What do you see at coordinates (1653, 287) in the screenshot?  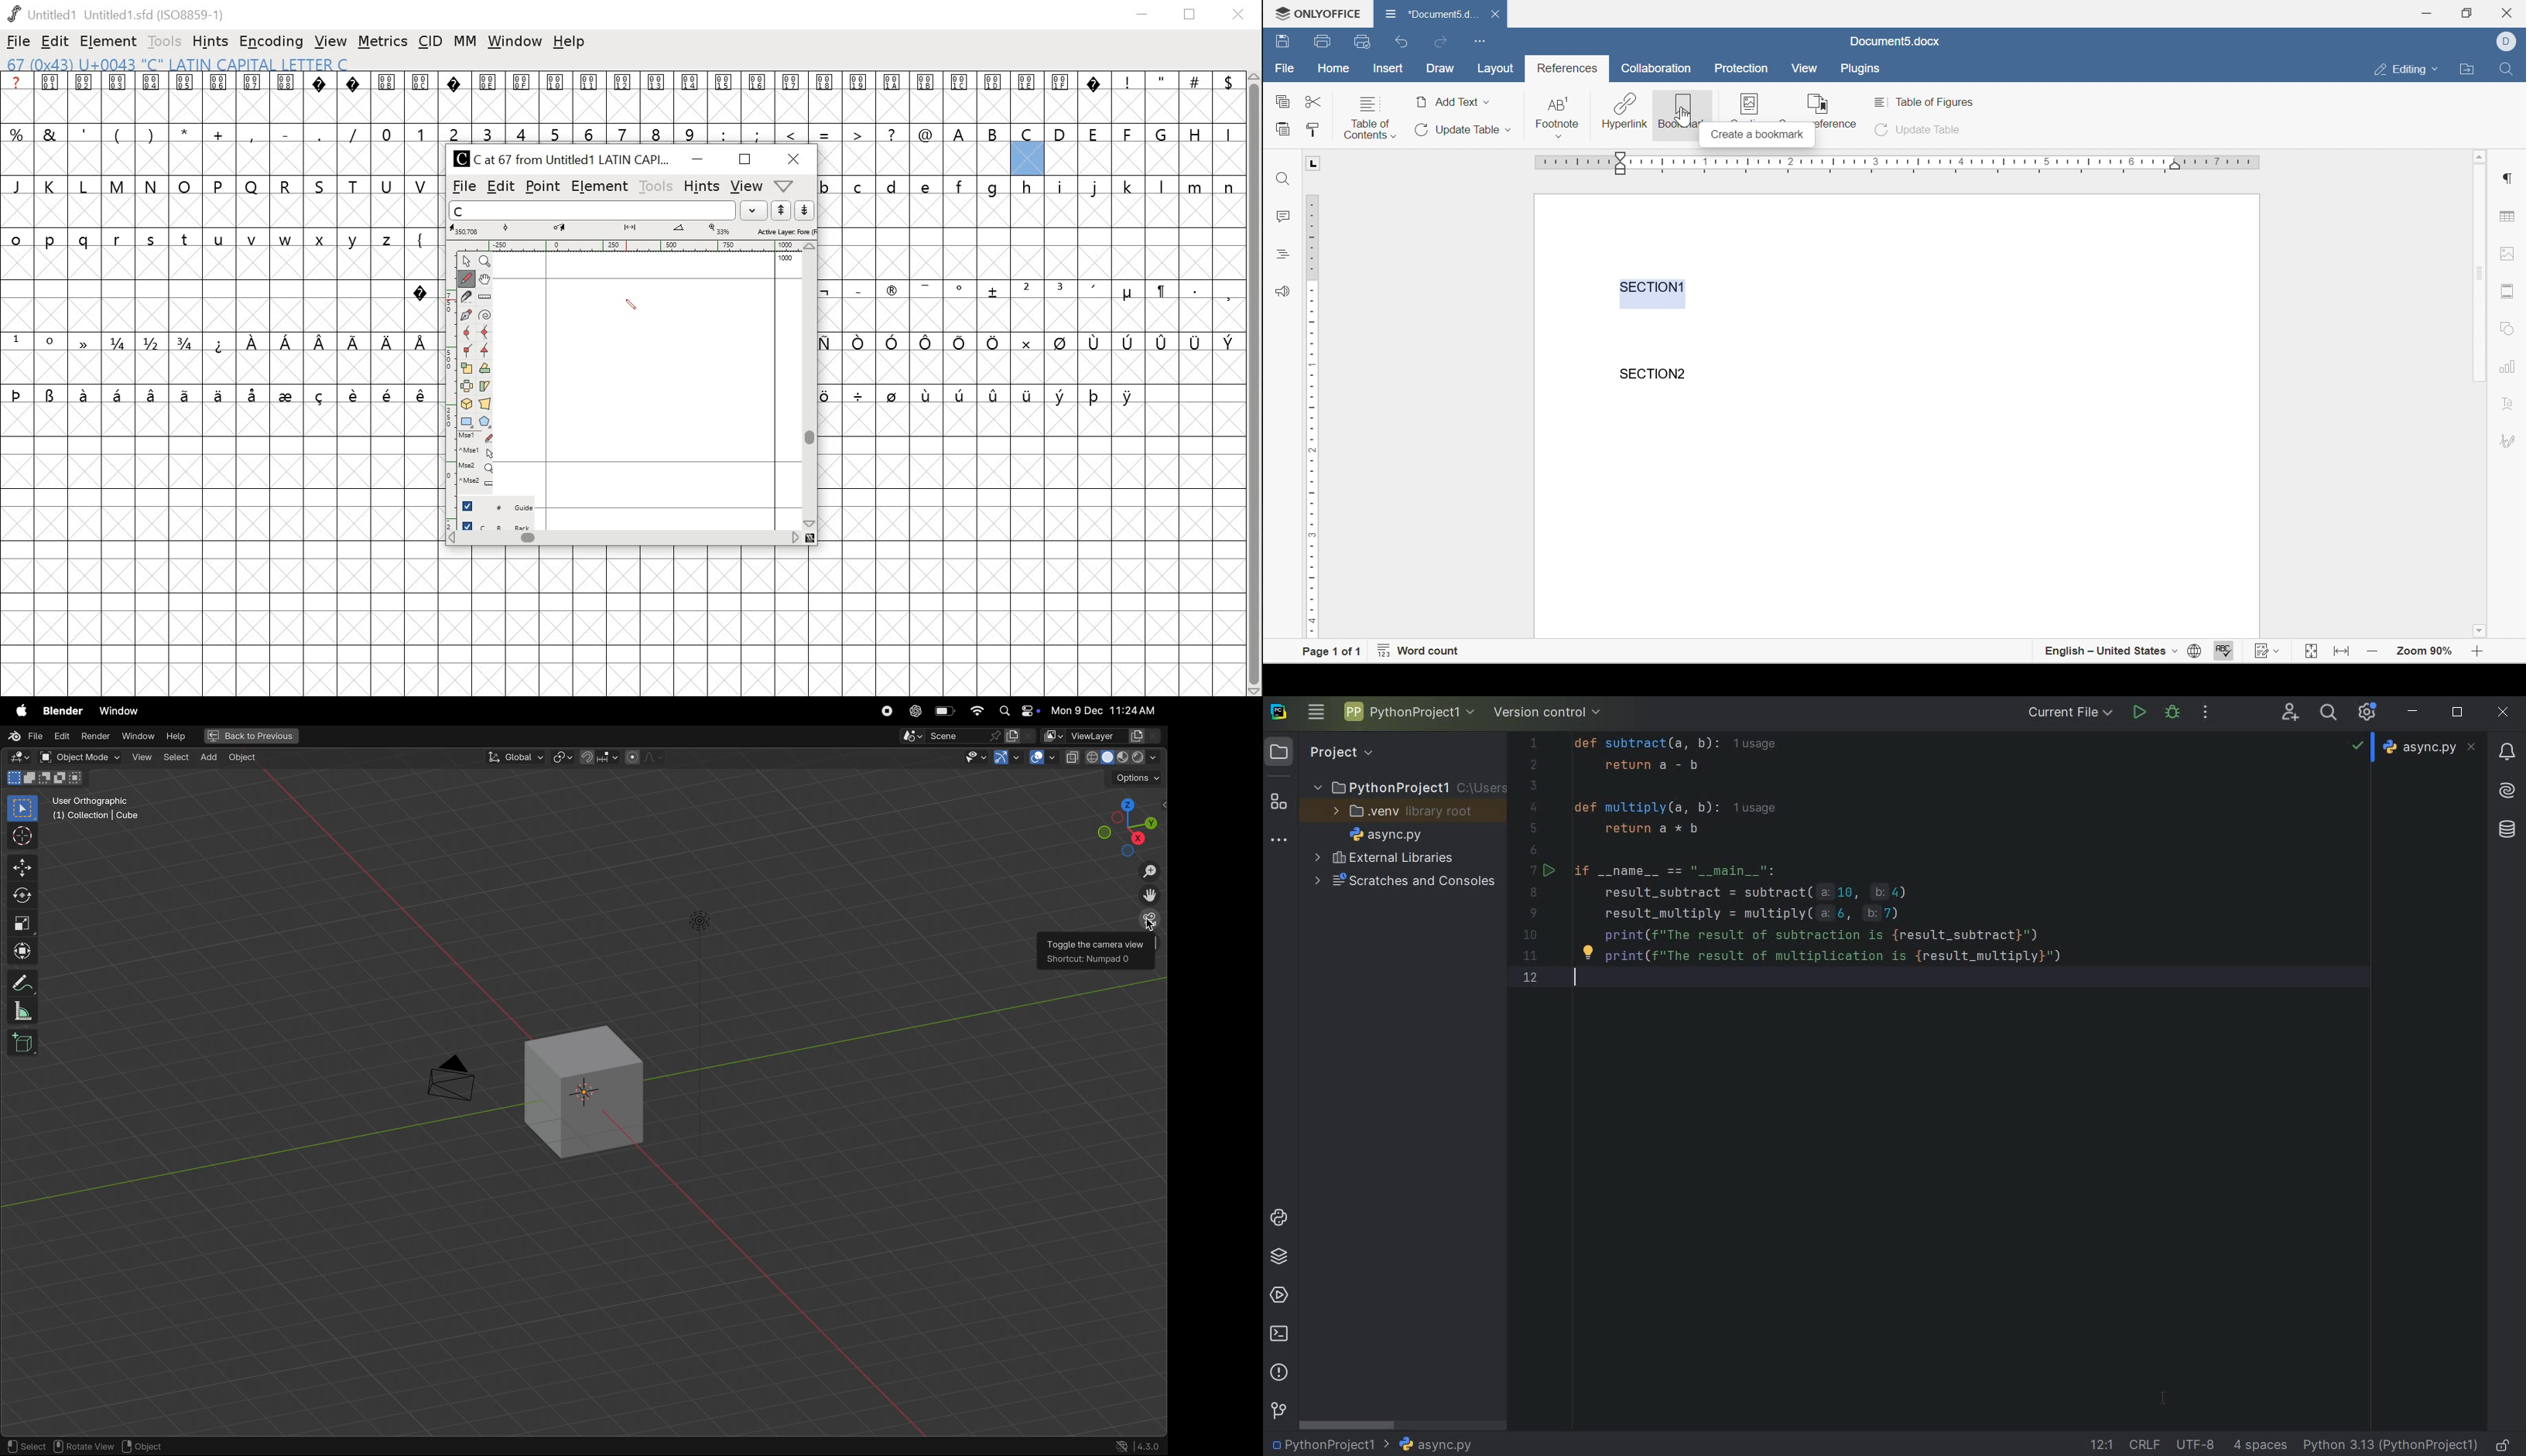 I see `section1` at bounding box center [1653, 287].